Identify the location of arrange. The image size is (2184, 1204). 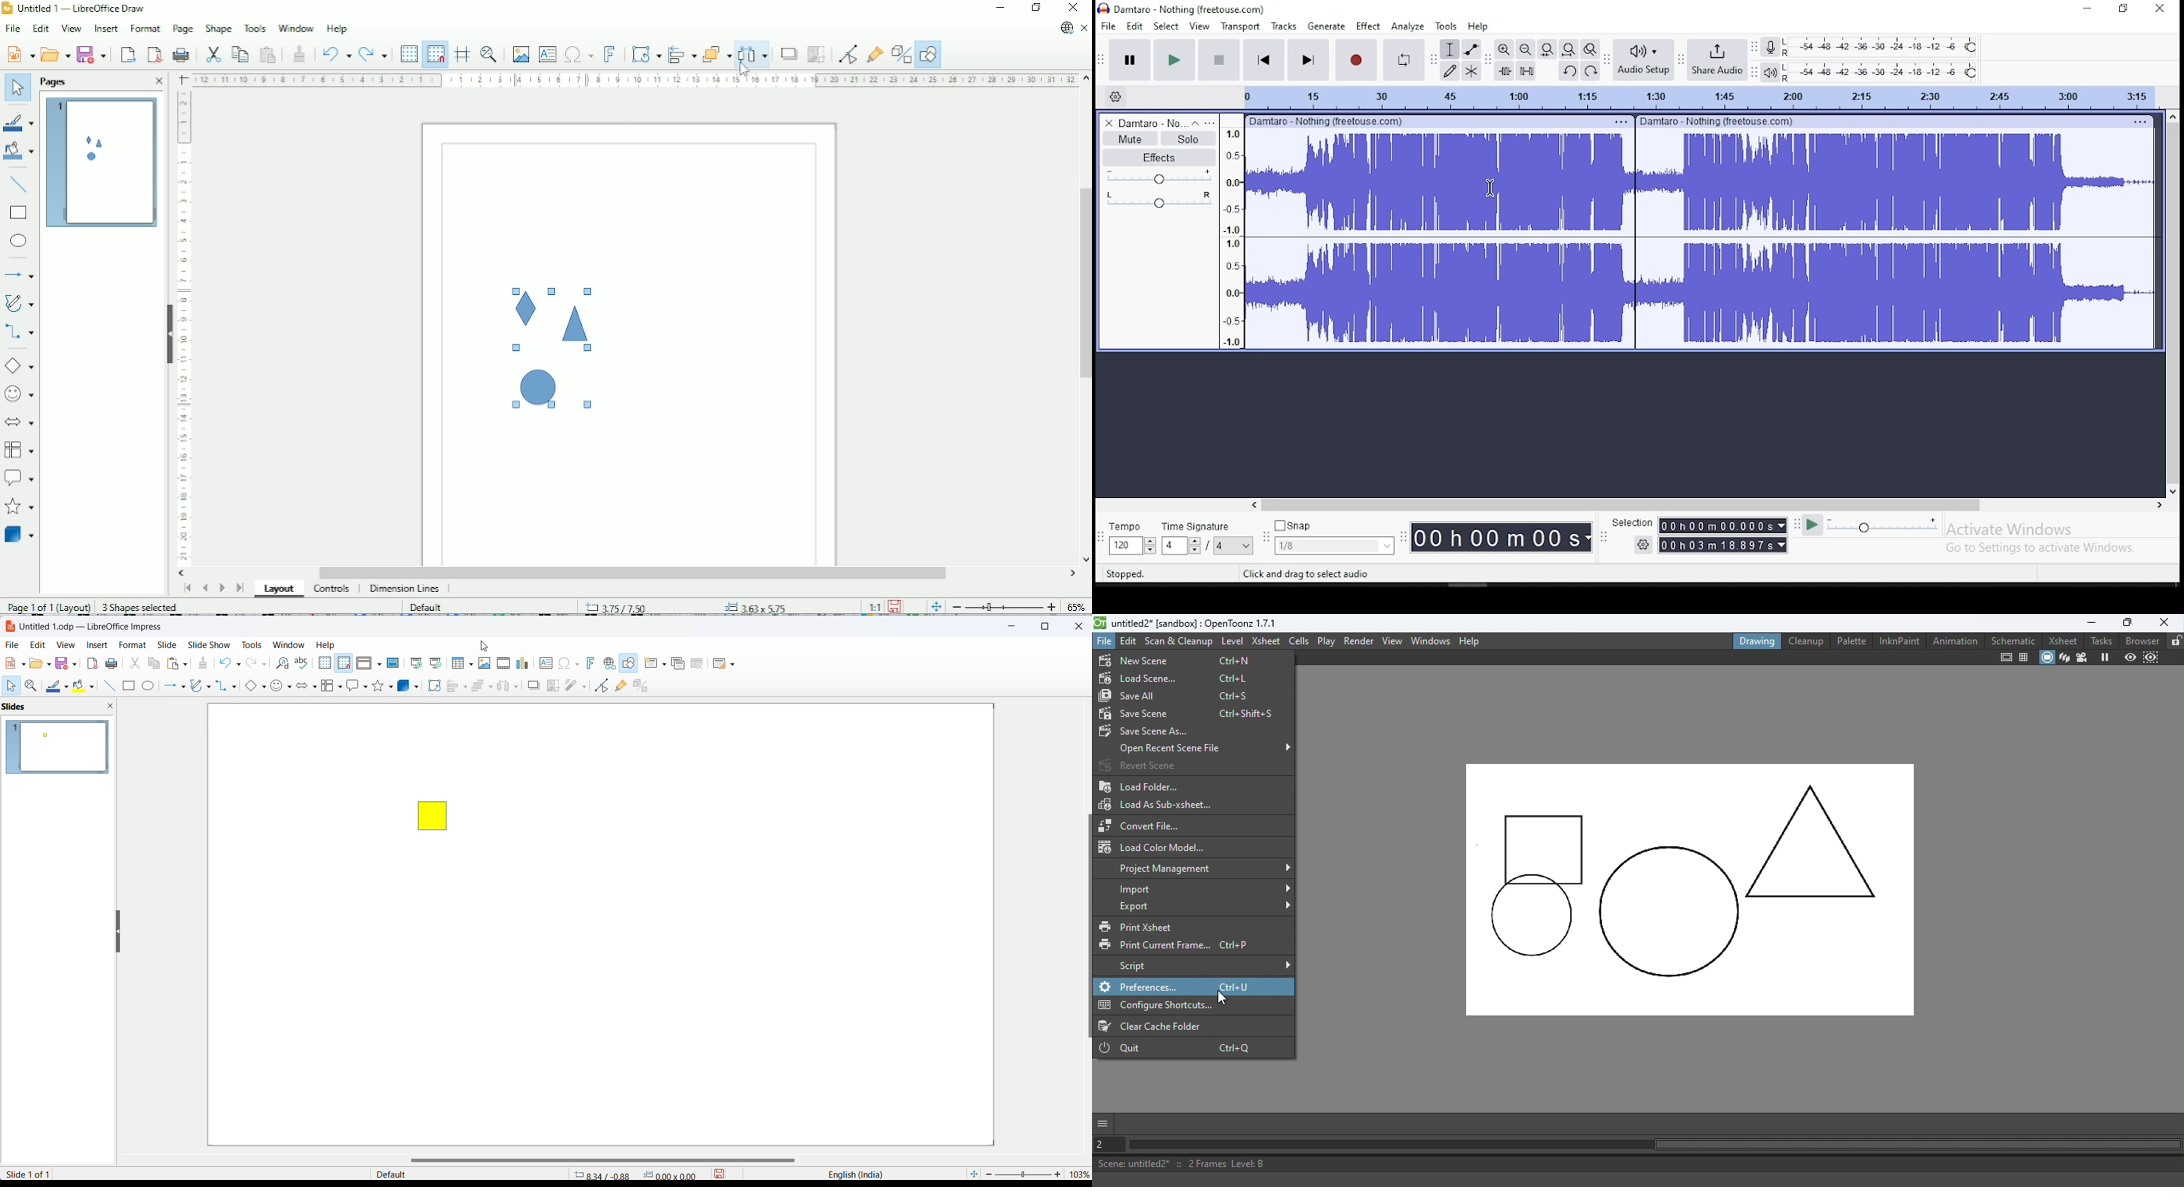
(482, 687).